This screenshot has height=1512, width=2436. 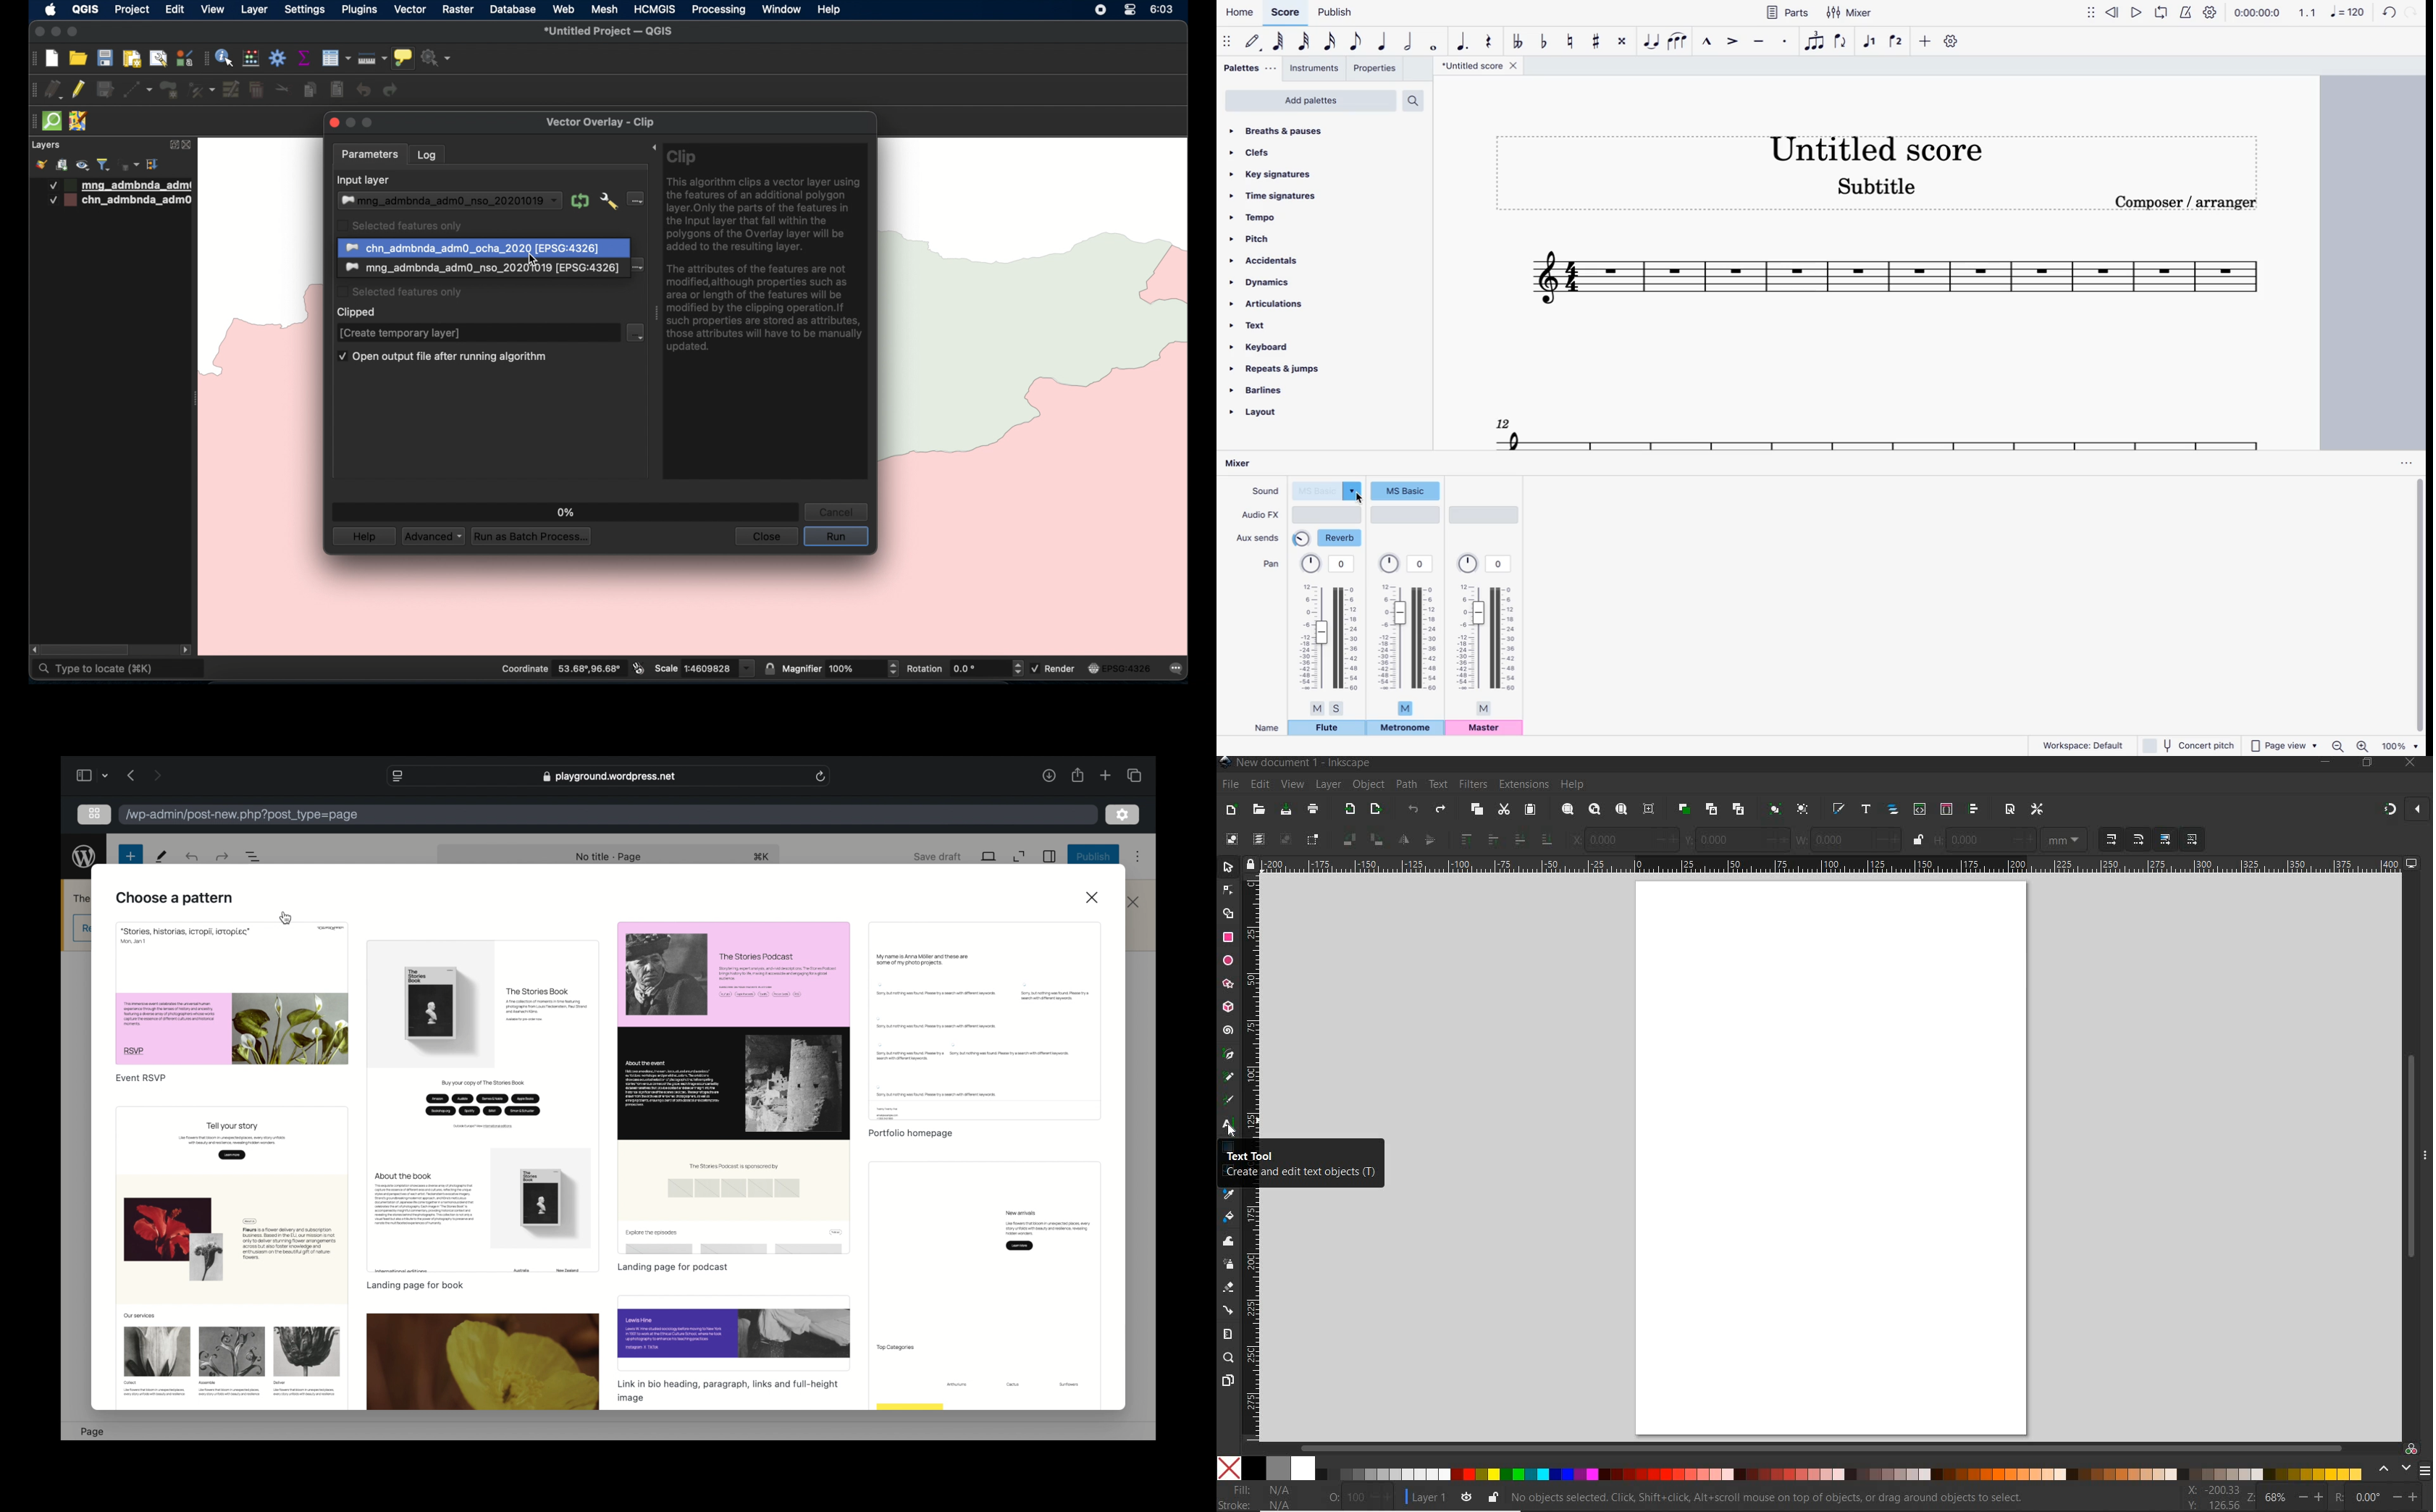 I want to click on jsom remote, so click(x=80, y=122).